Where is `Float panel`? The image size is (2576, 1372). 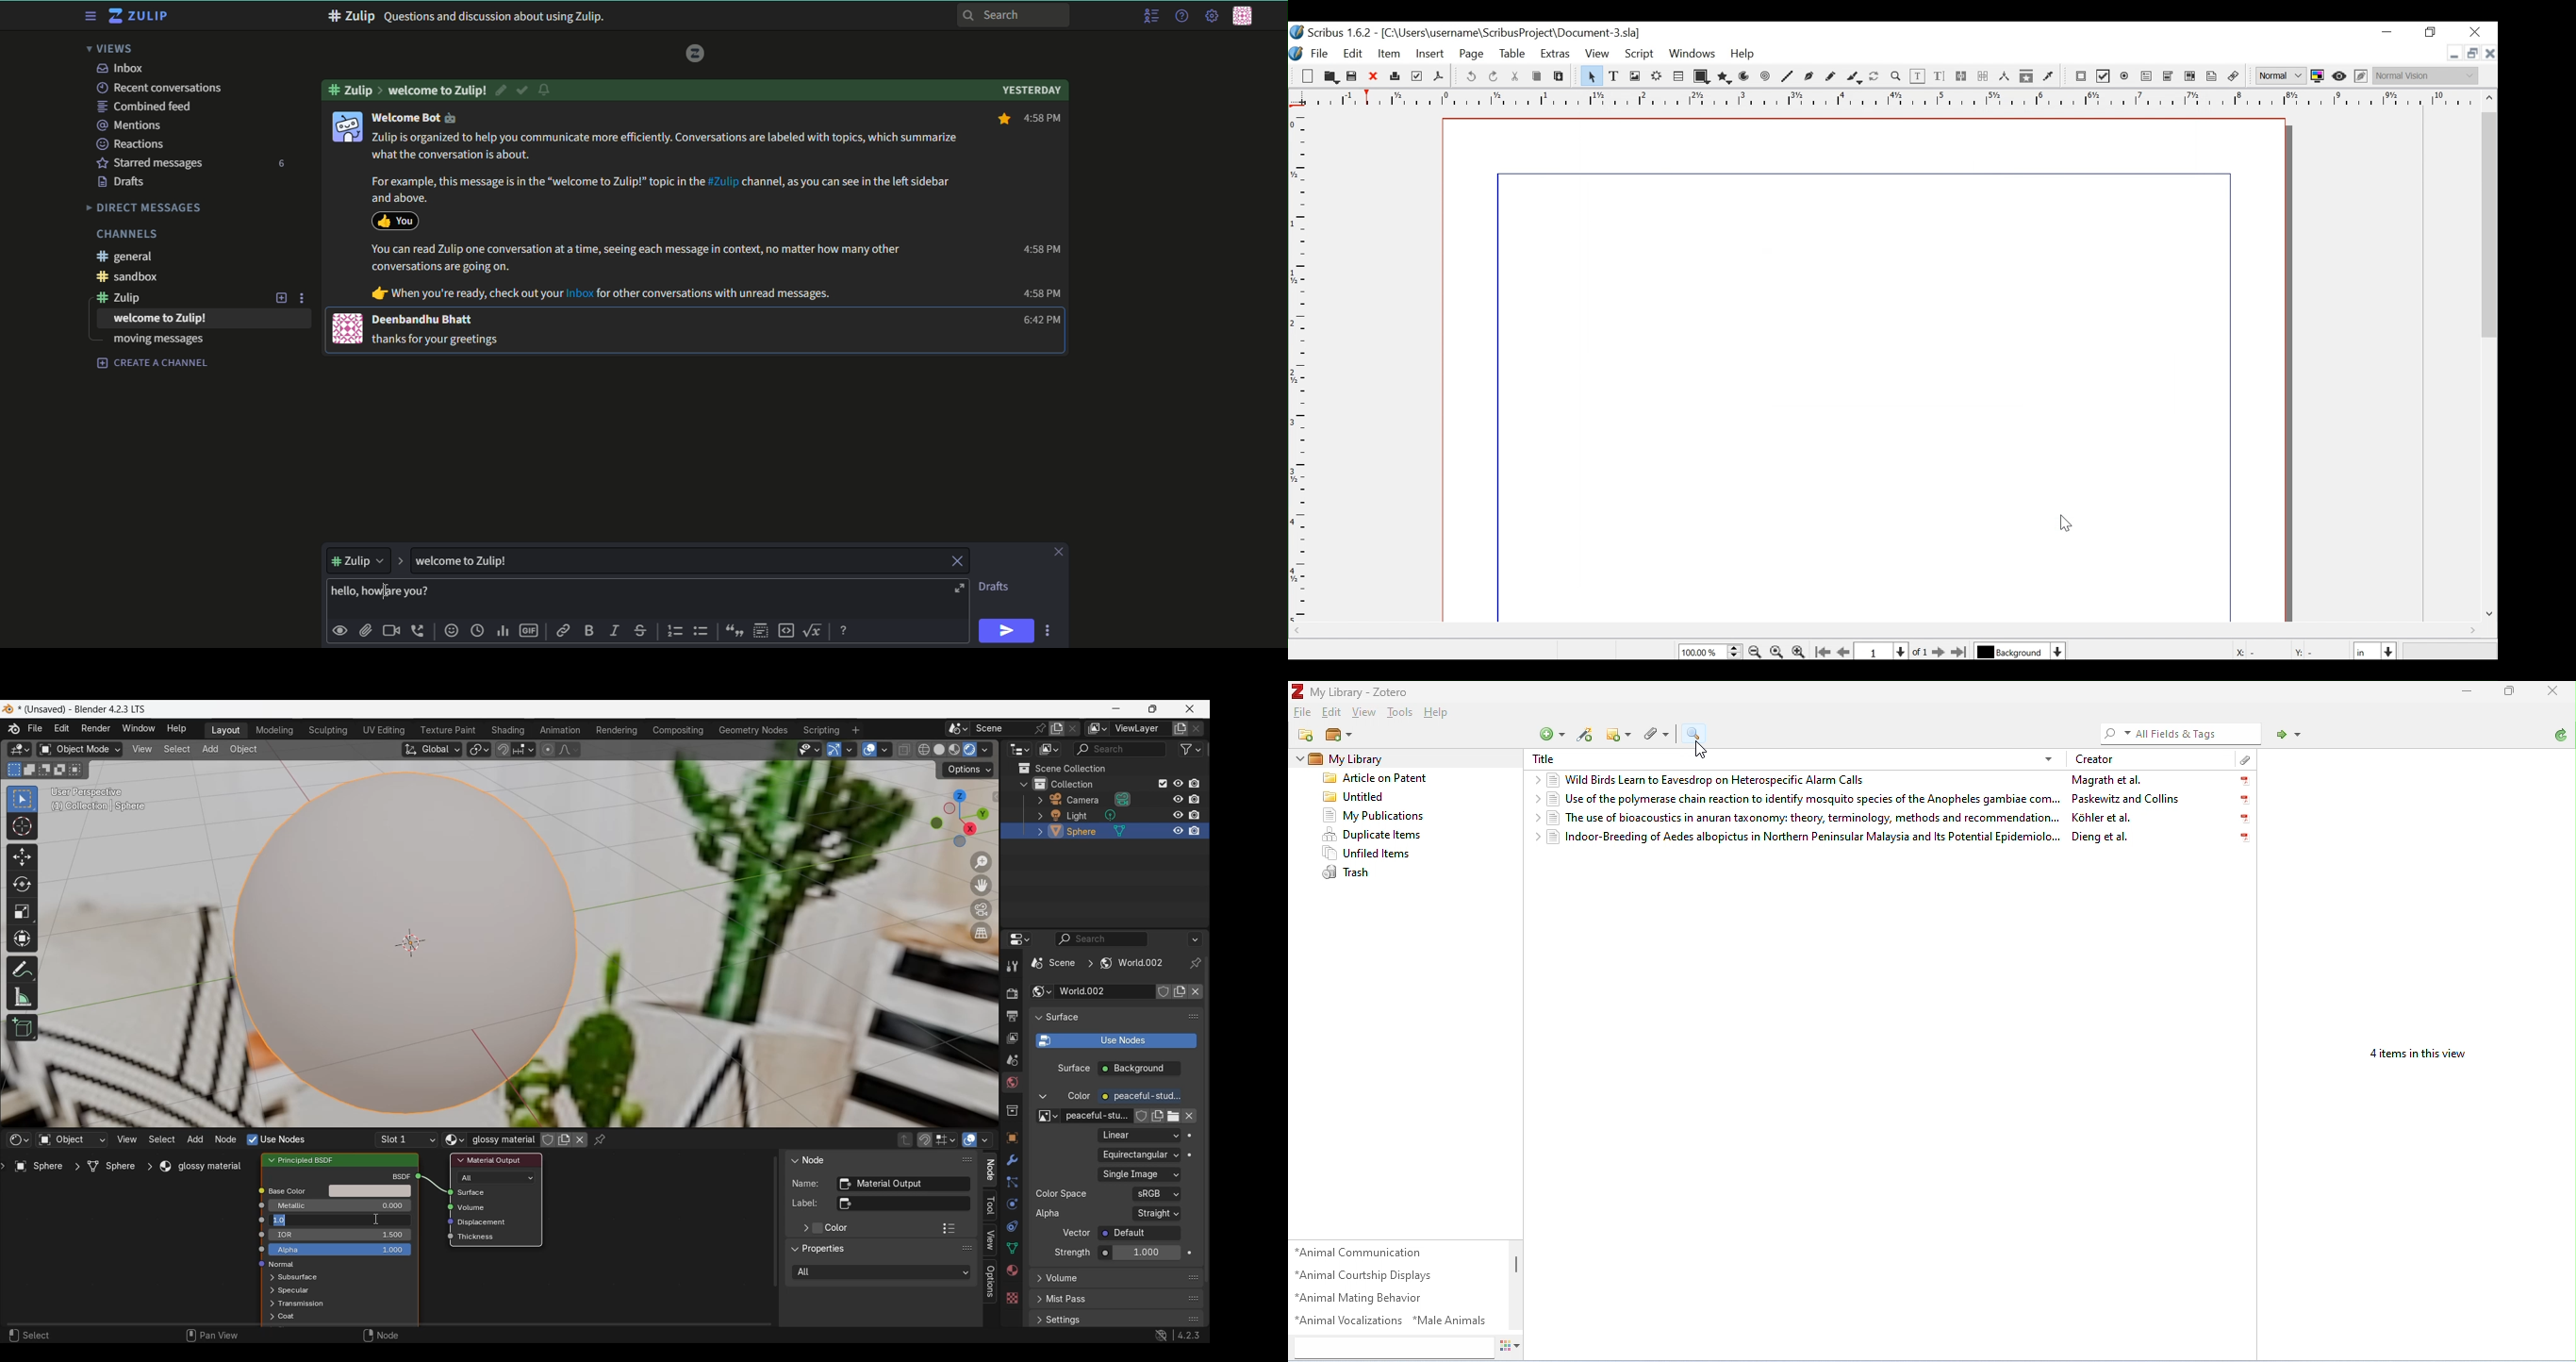
Float panel is located at coordinates (968, 1160).